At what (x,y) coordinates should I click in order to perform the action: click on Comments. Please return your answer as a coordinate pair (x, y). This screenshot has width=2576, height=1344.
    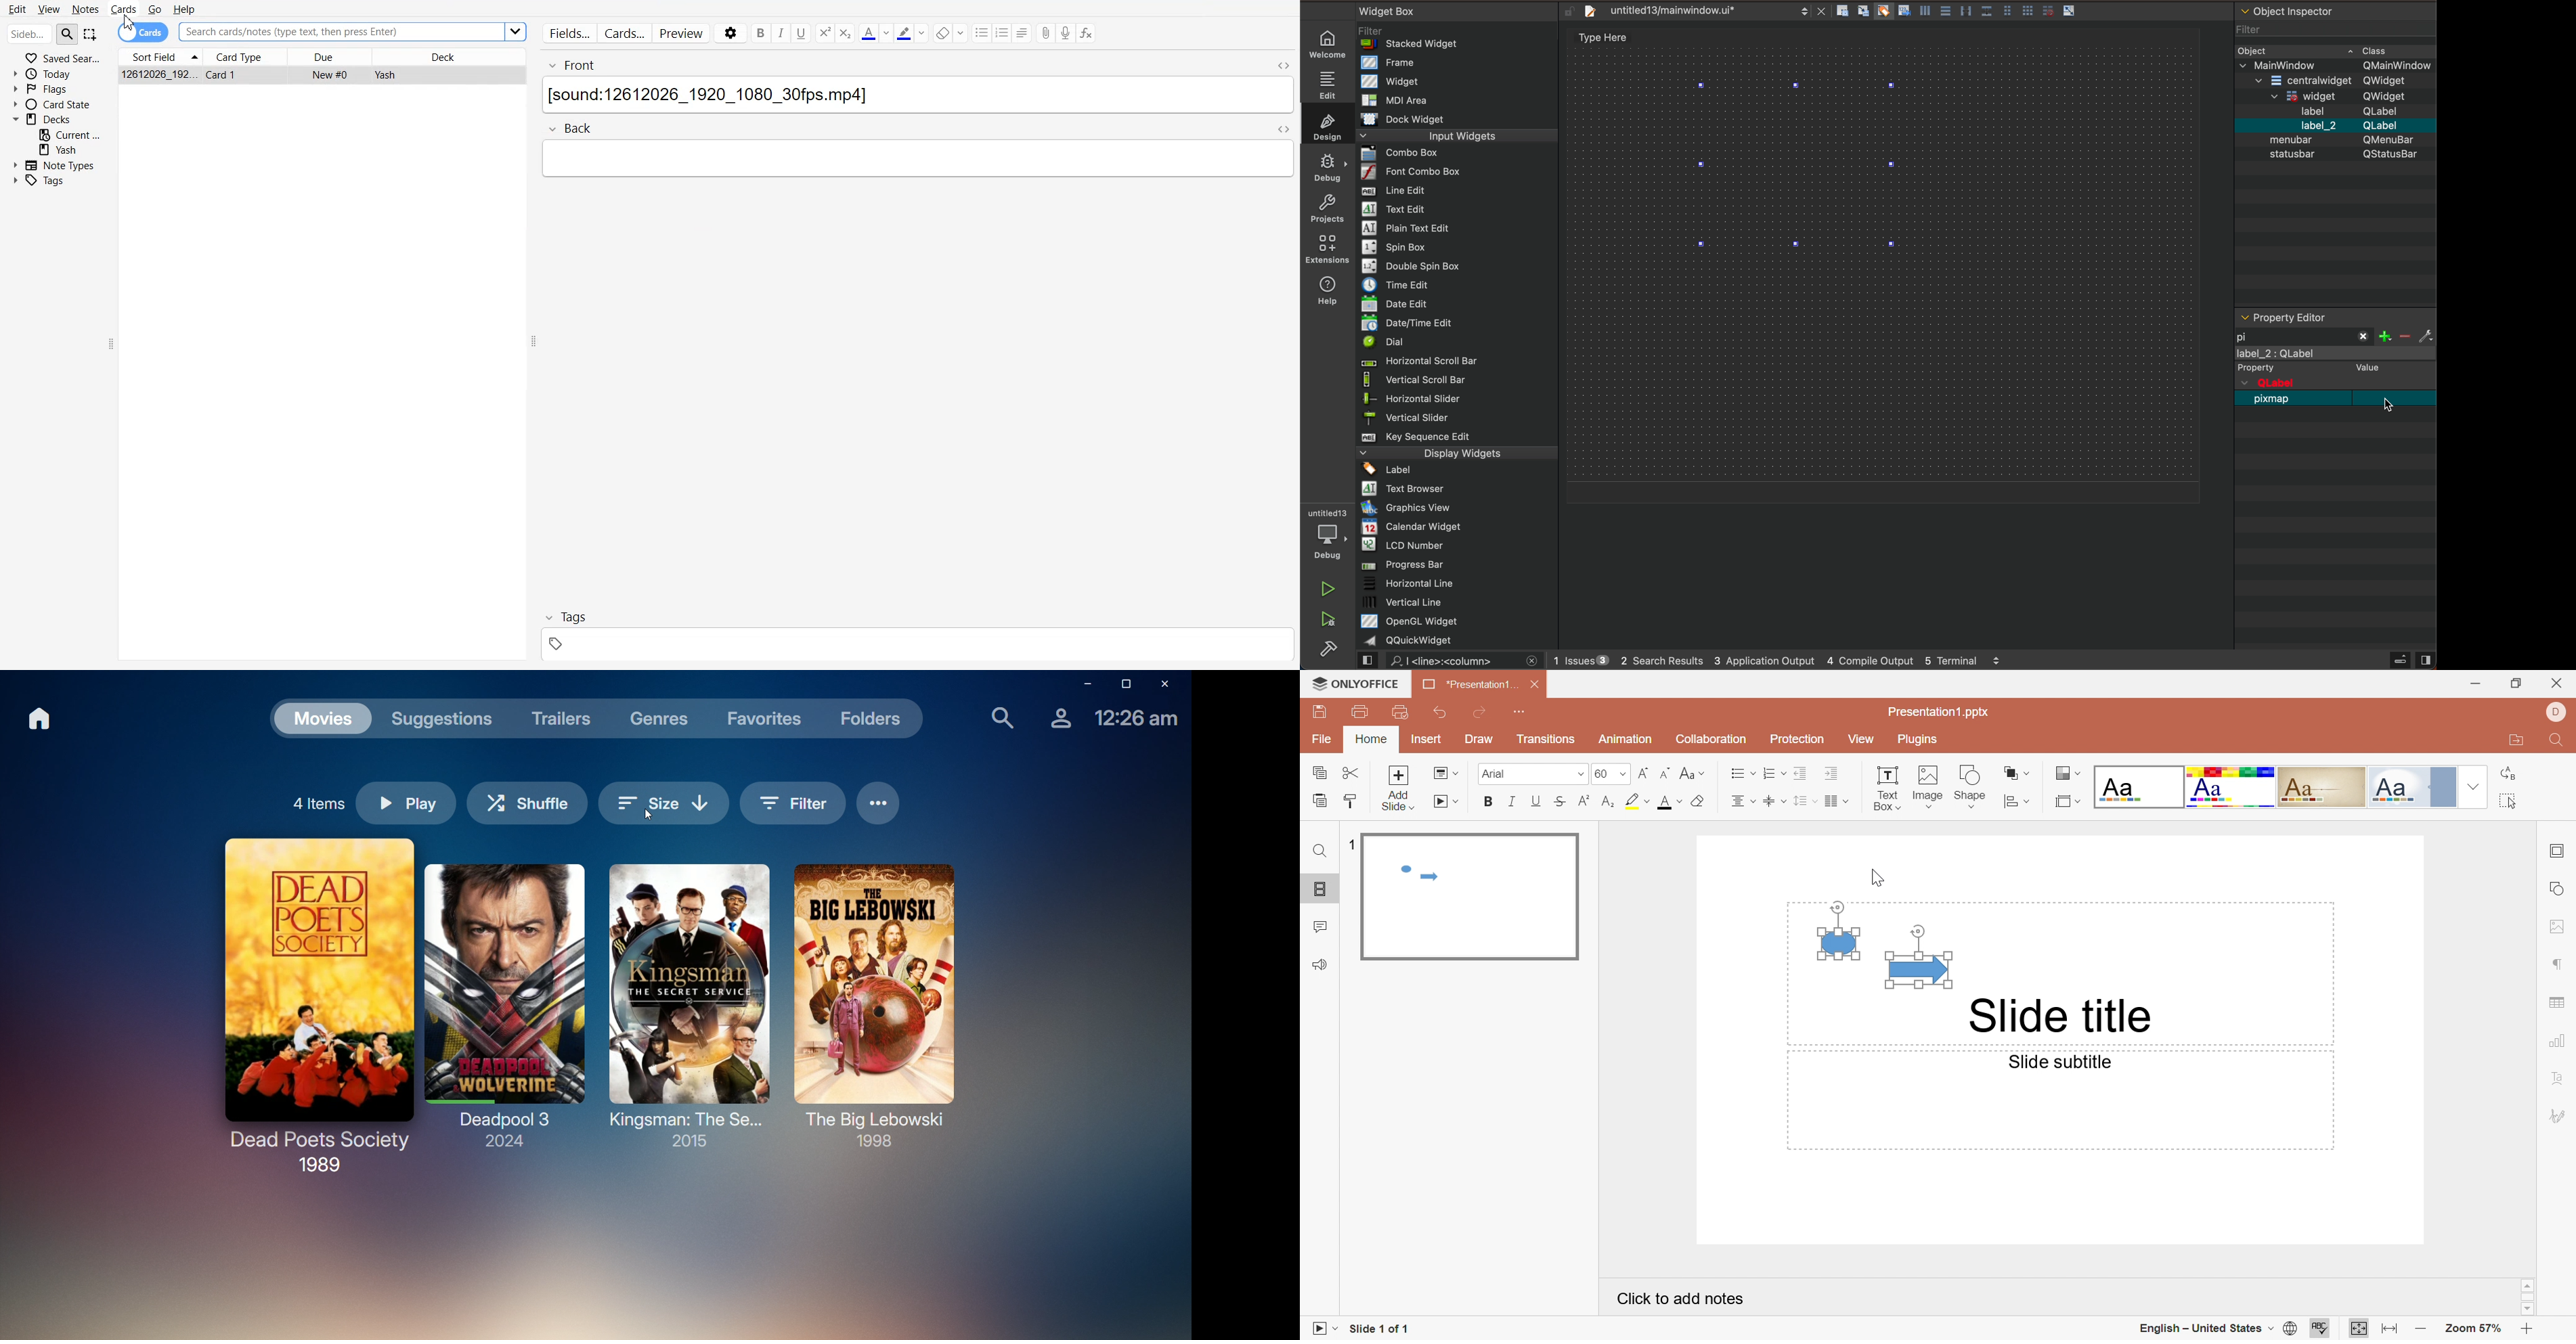
    Looking at the image, I should click on (1322, 927).